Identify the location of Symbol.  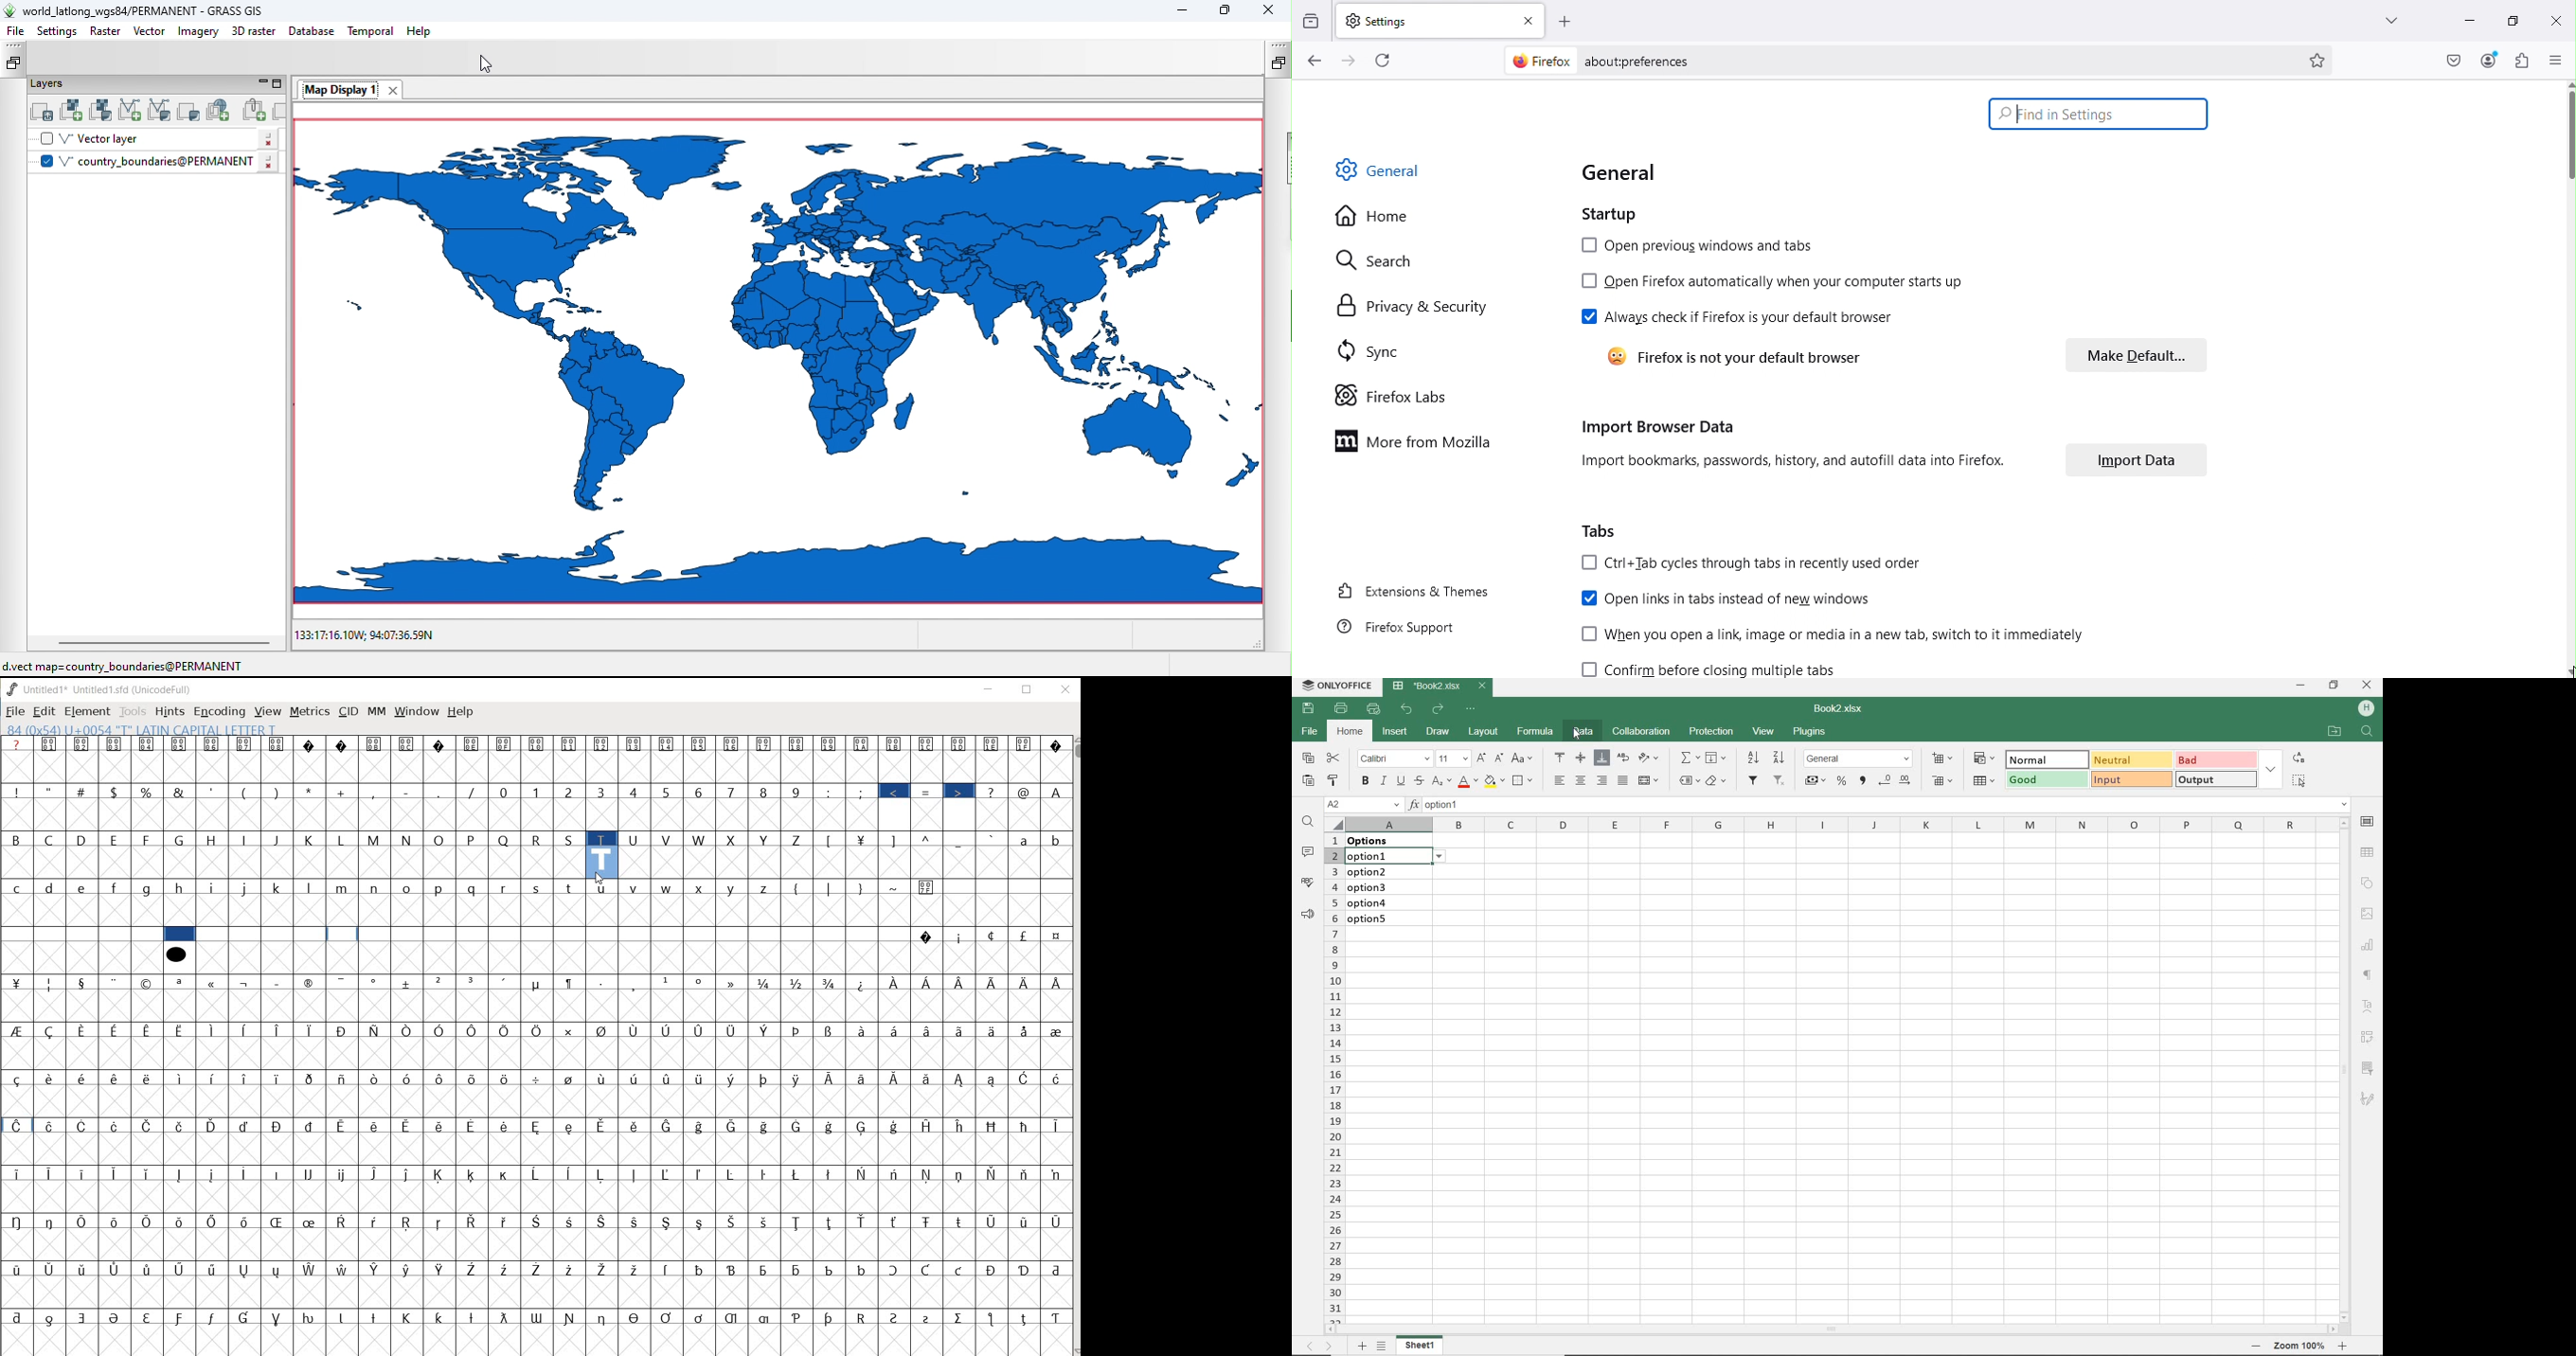
(343, 1268).